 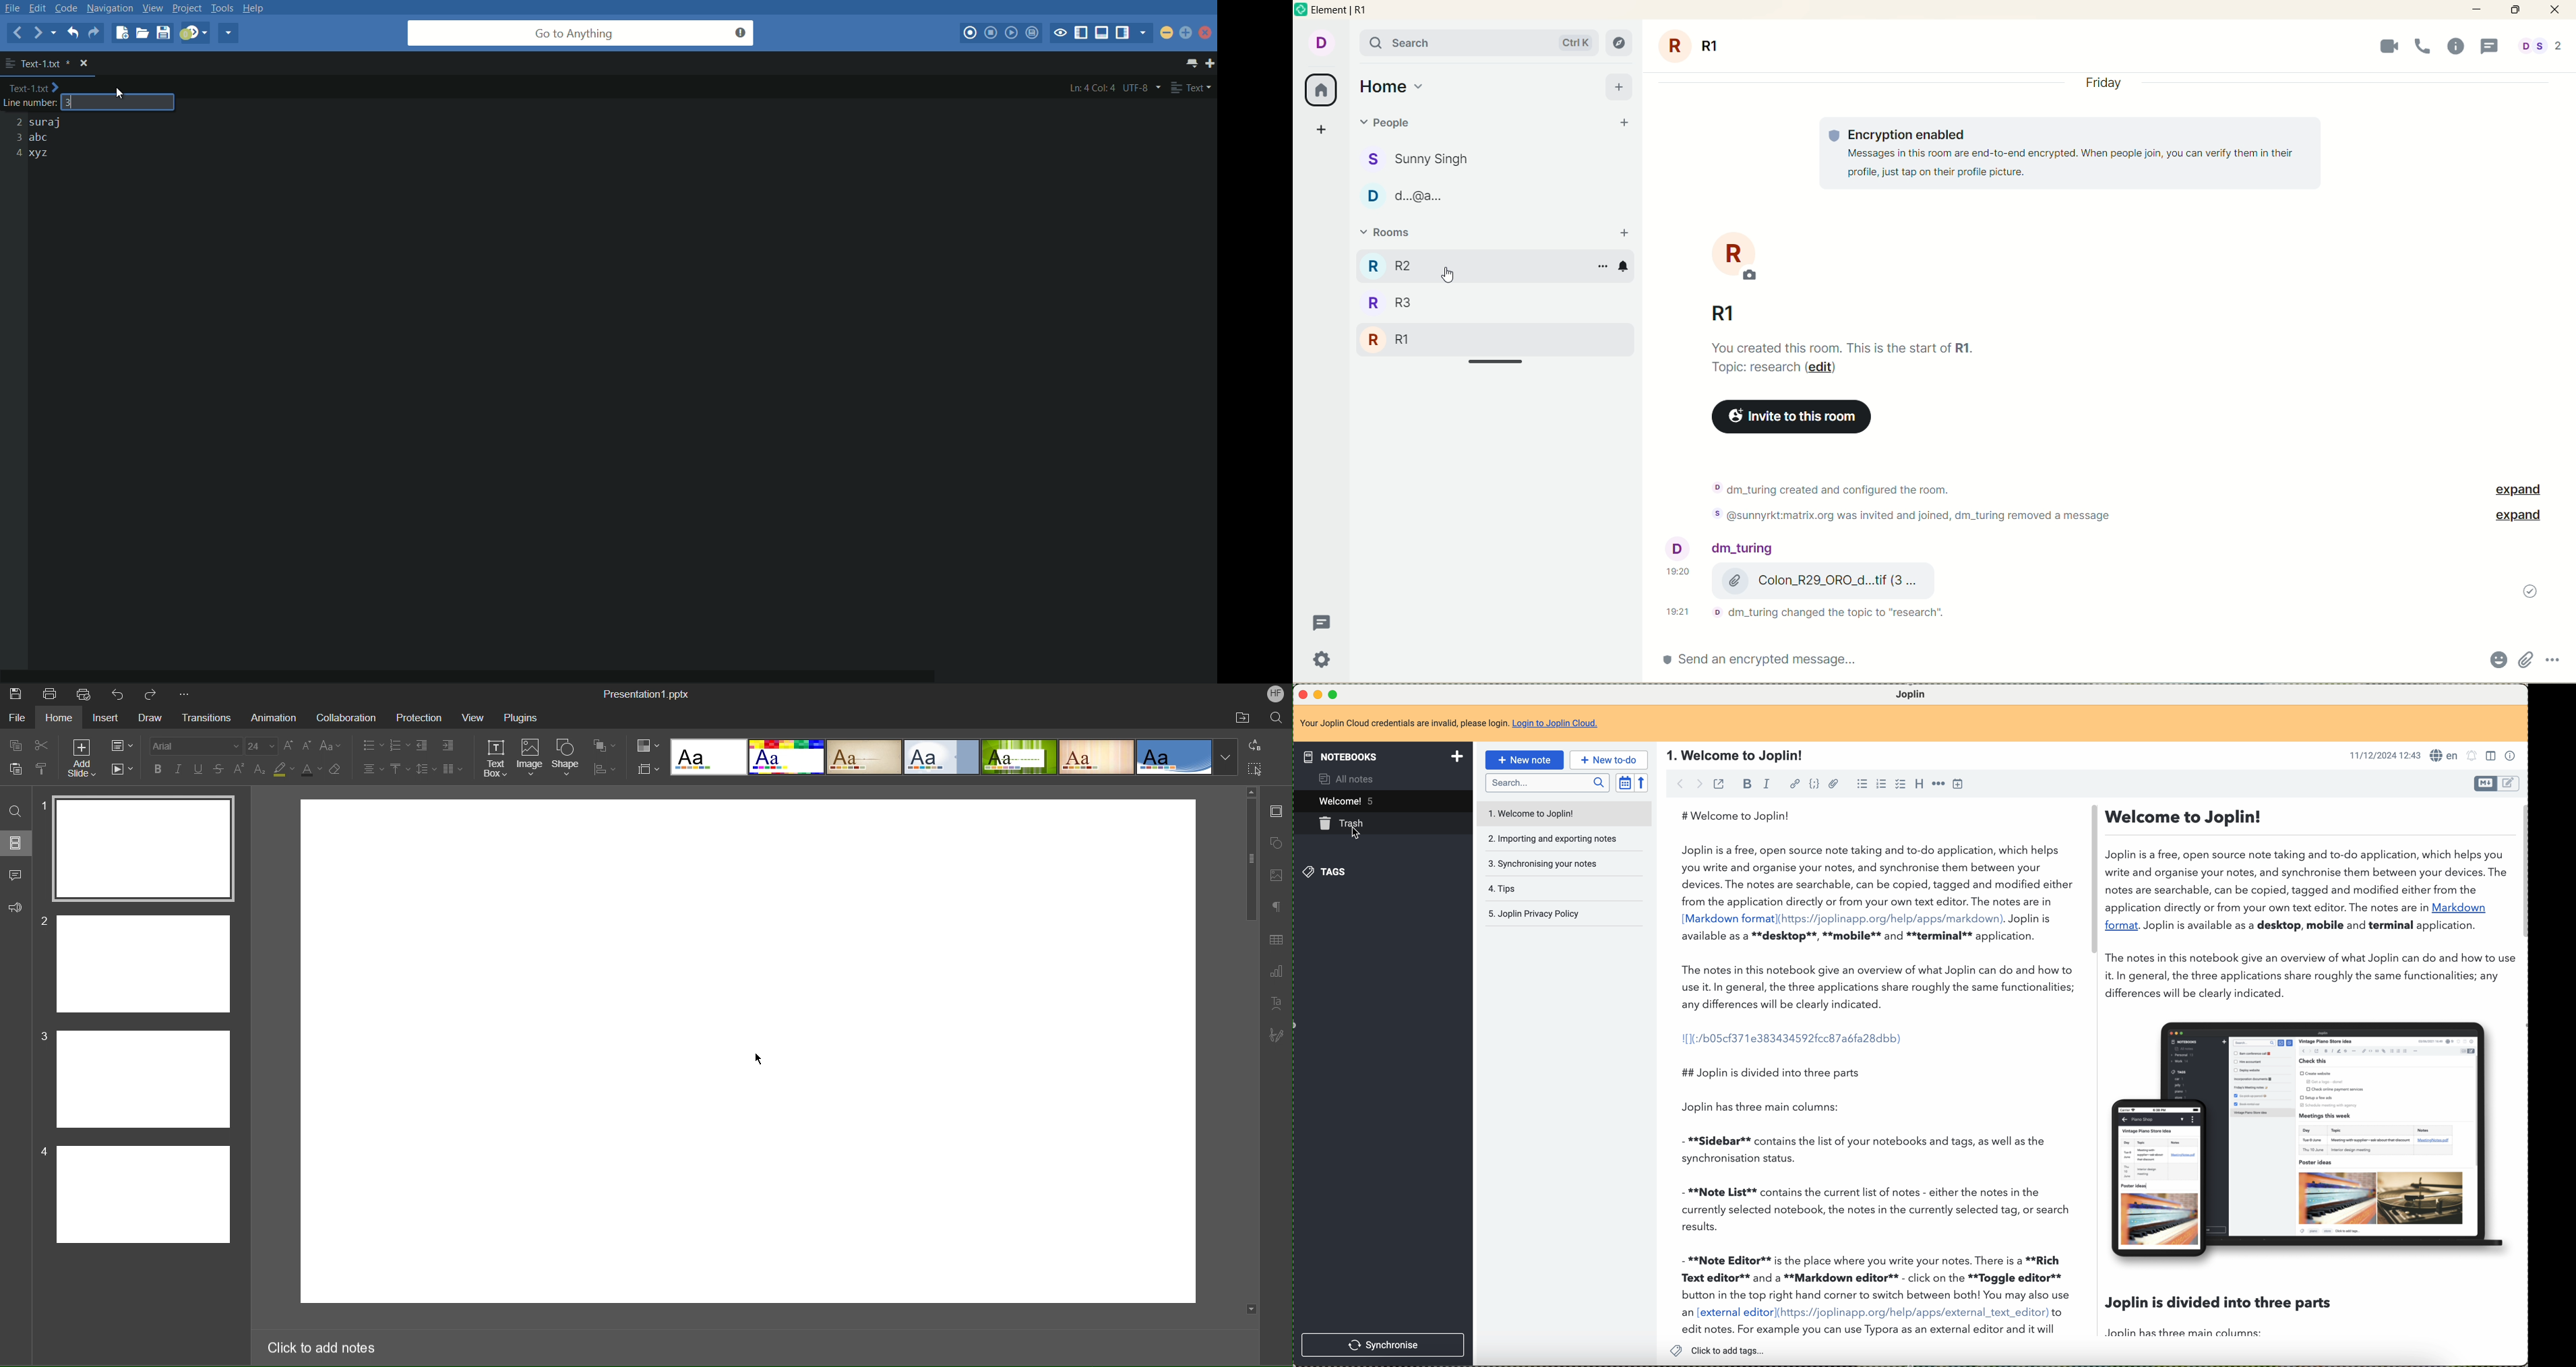 I want to click on Undo, so click(x=118, y=695).